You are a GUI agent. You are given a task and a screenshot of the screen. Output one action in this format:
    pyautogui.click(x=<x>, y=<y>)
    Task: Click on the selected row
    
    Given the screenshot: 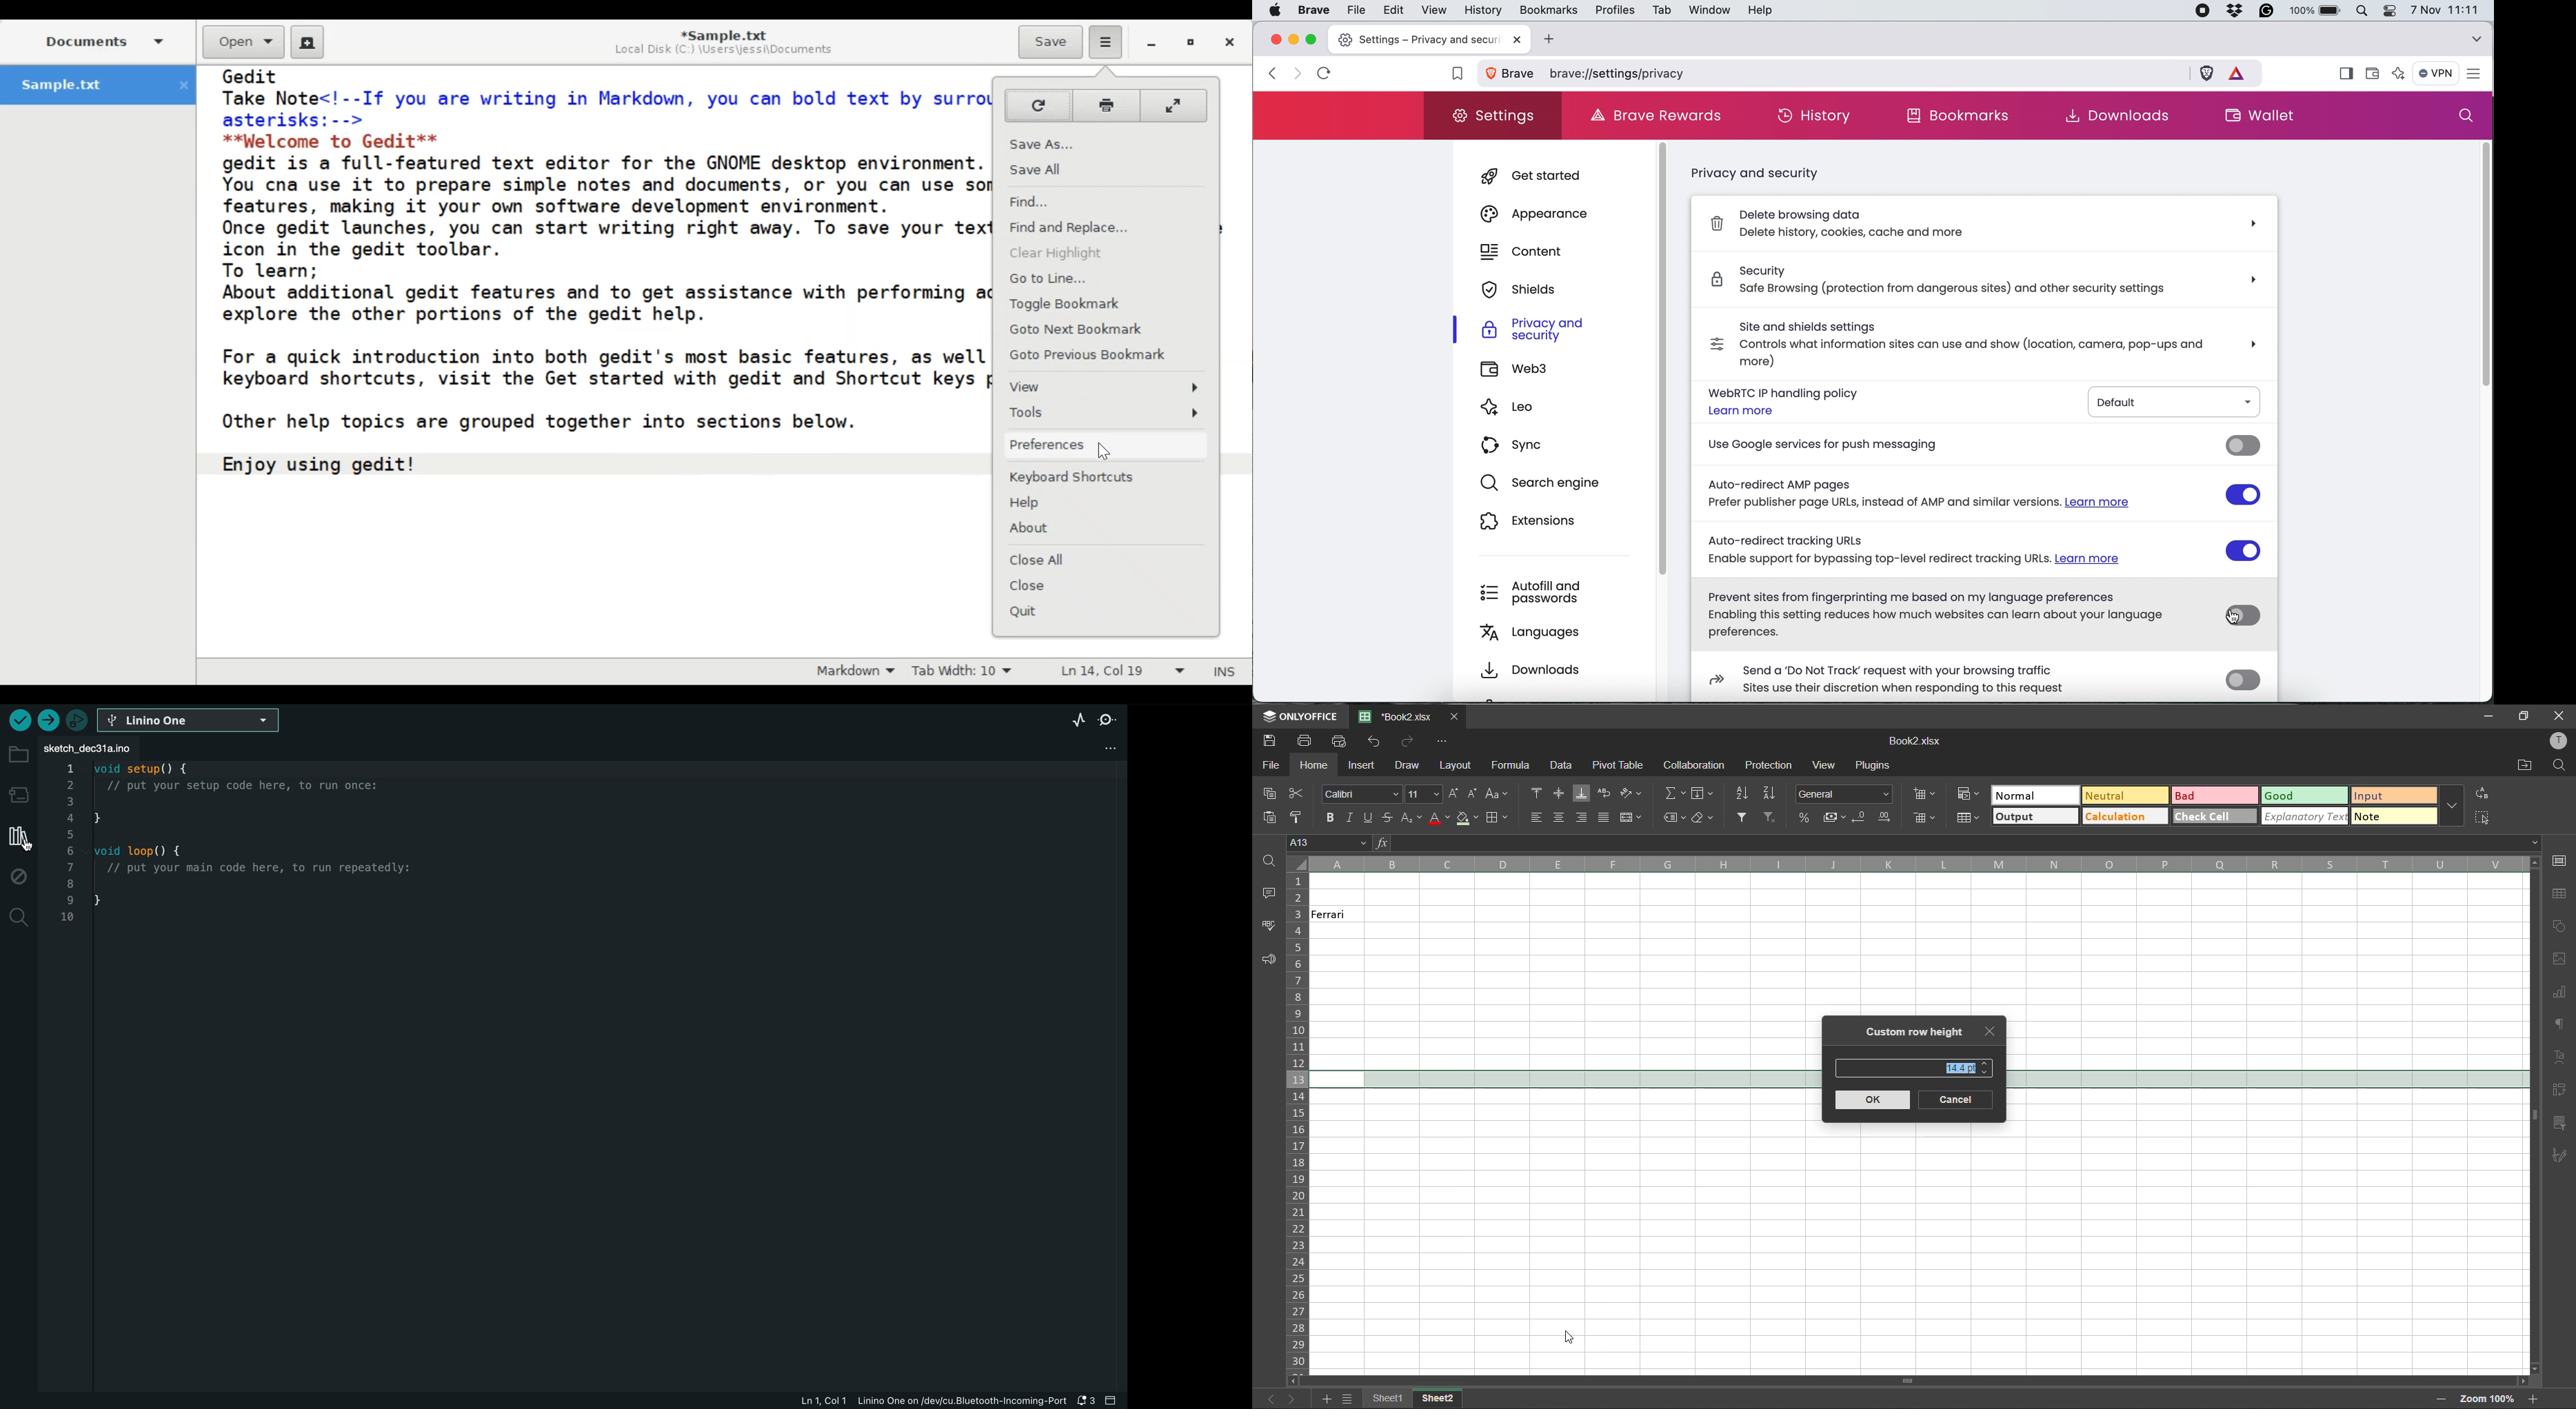 What is the action you would take?
    pyautogui.click(x=2266, y=1079)
    